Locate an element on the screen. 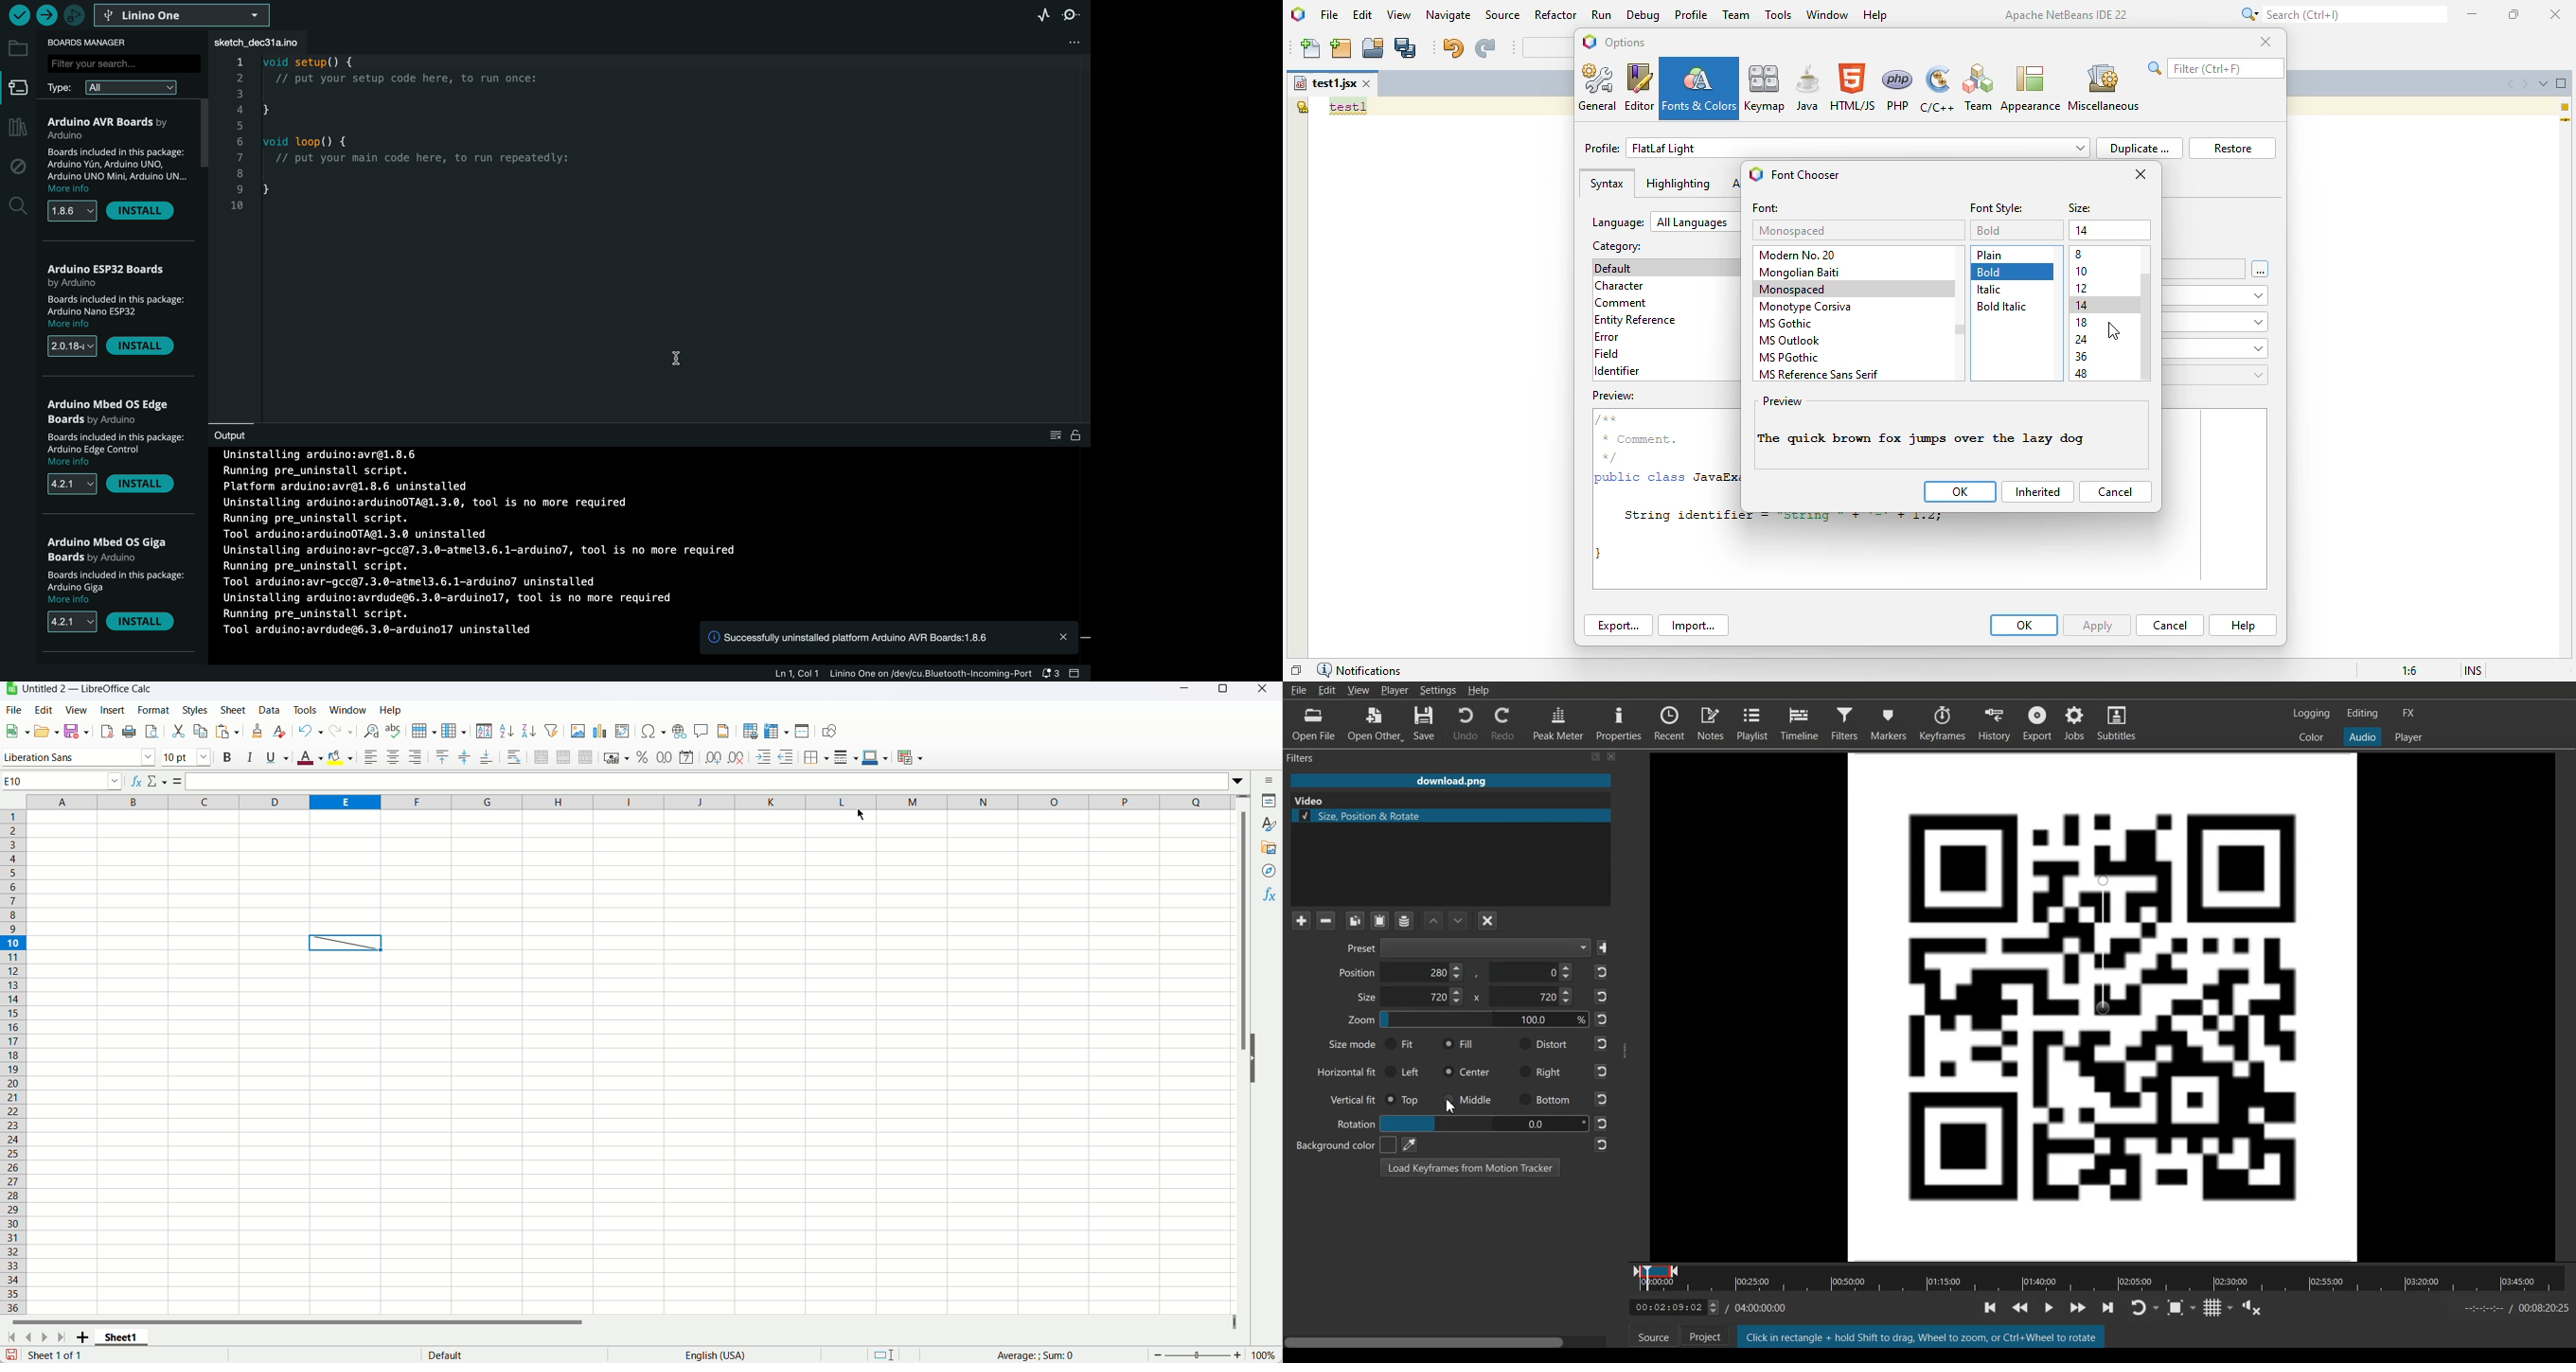 This screenshot has height=1372, width=2576. undo is located at coordinates (1452, 47).